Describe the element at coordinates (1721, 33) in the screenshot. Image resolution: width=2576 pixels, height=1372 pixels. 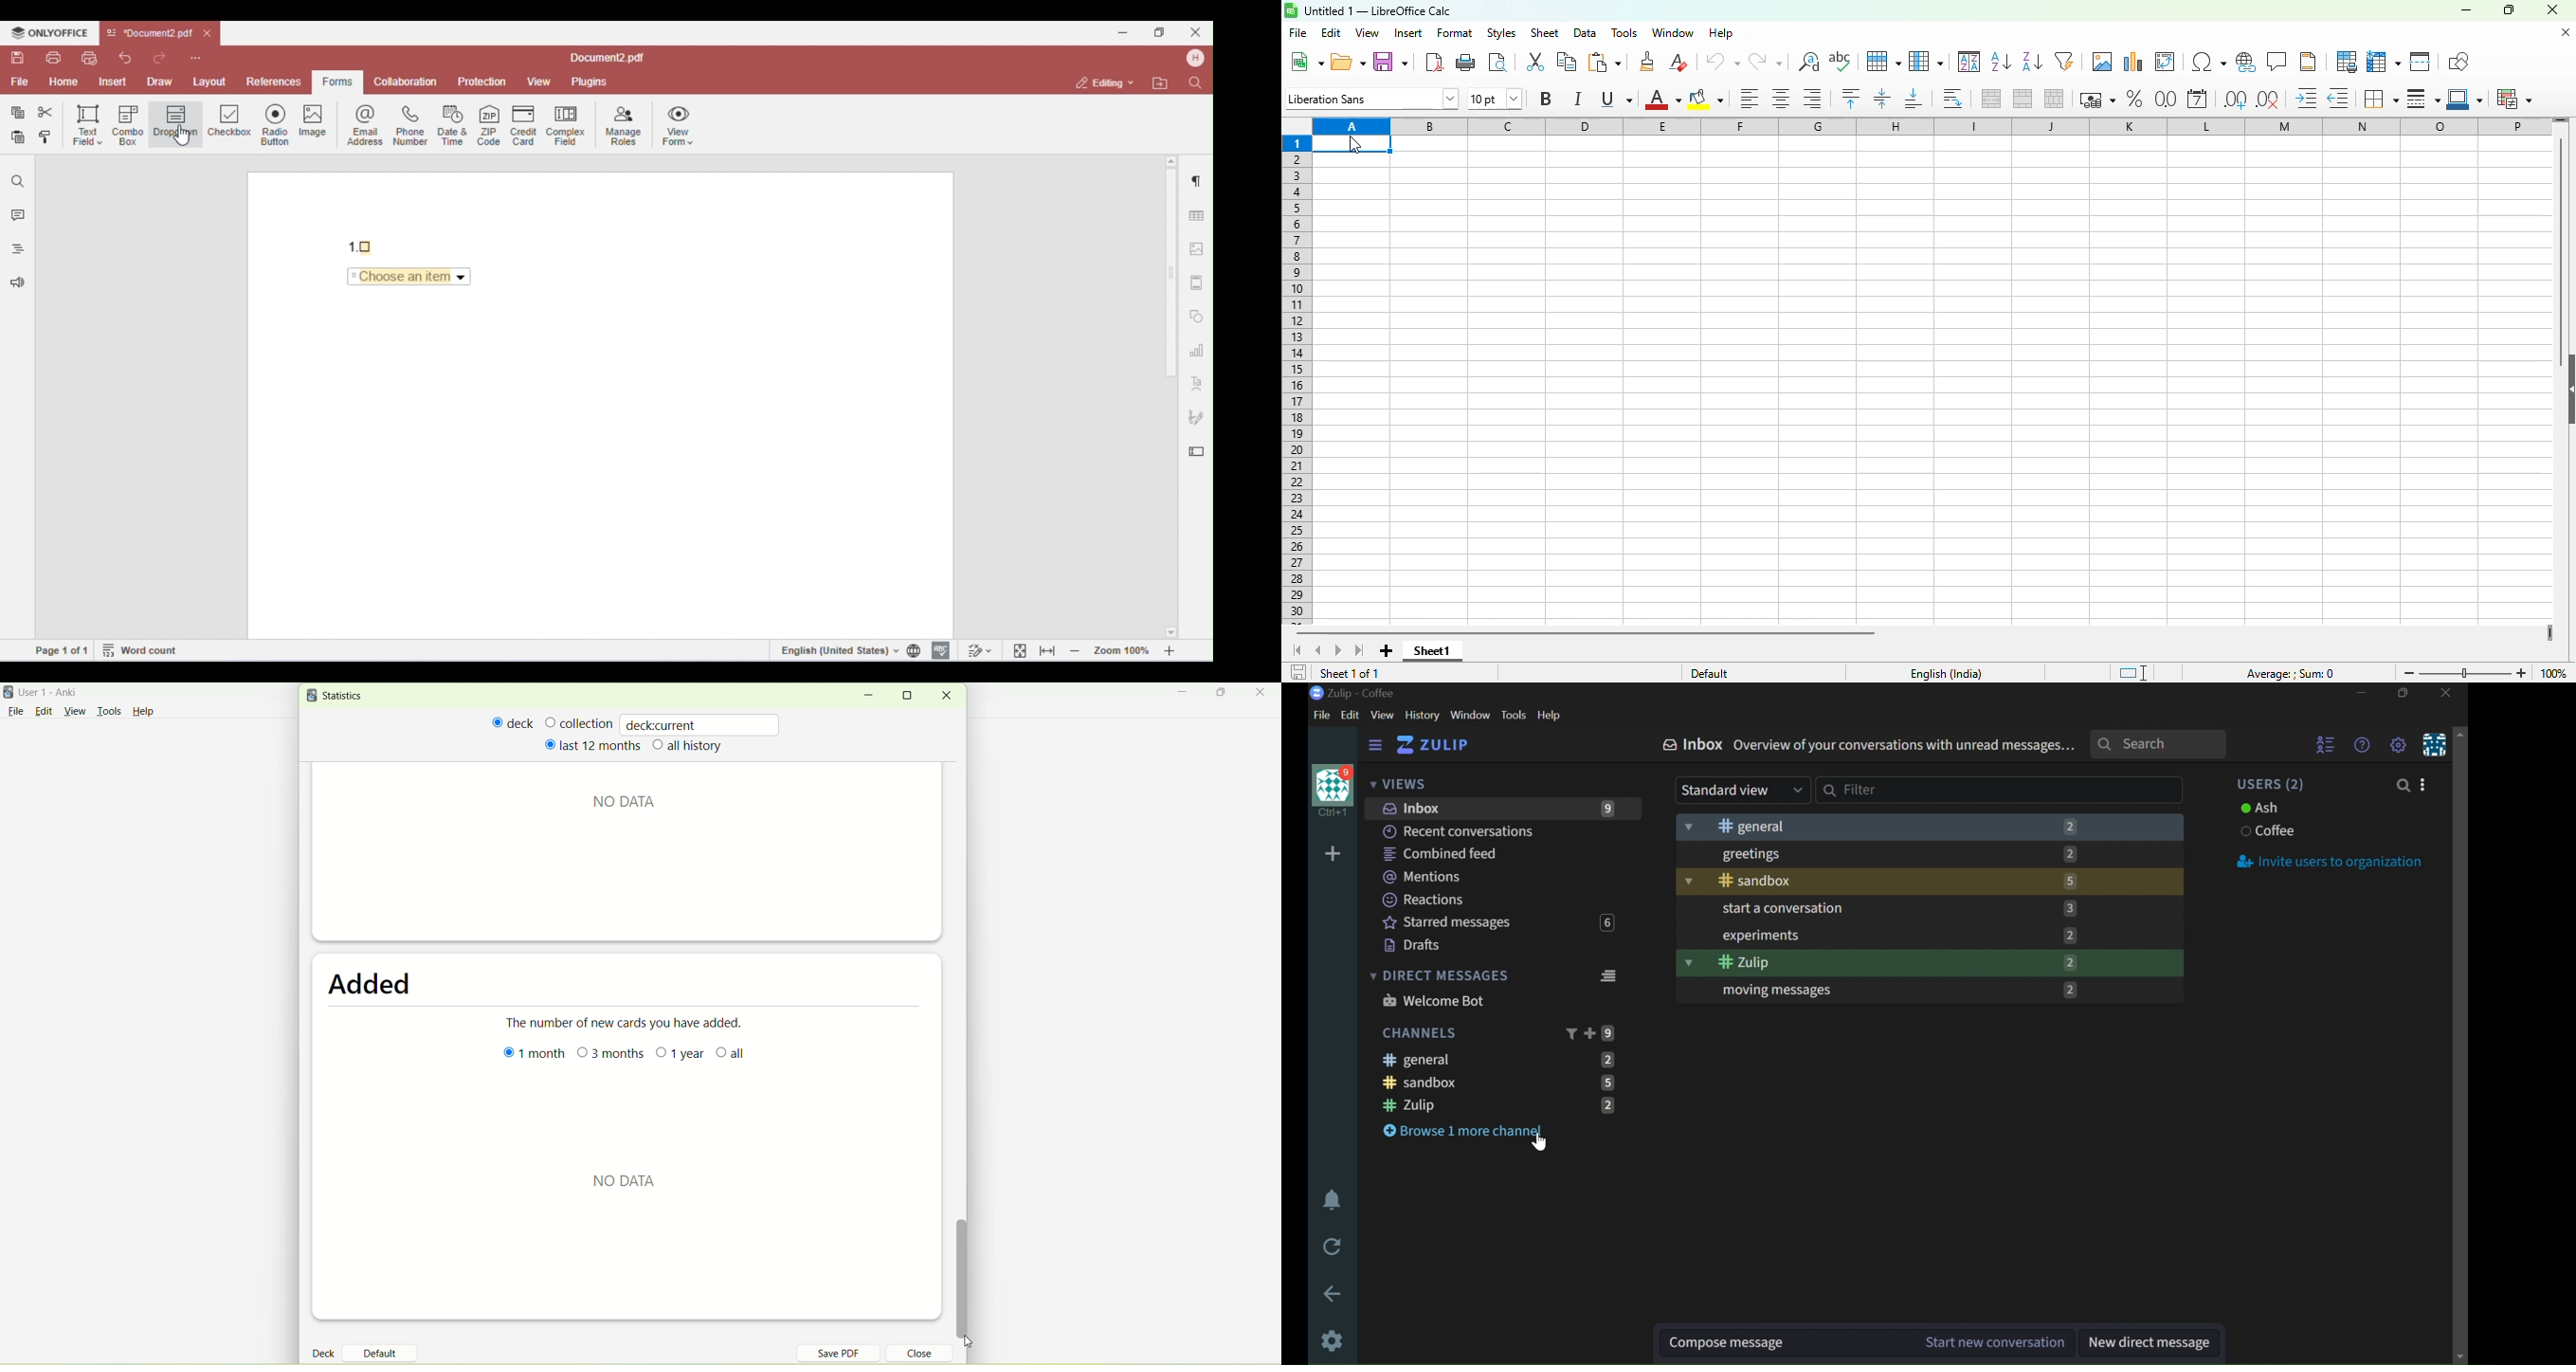
I see `help` at that location.